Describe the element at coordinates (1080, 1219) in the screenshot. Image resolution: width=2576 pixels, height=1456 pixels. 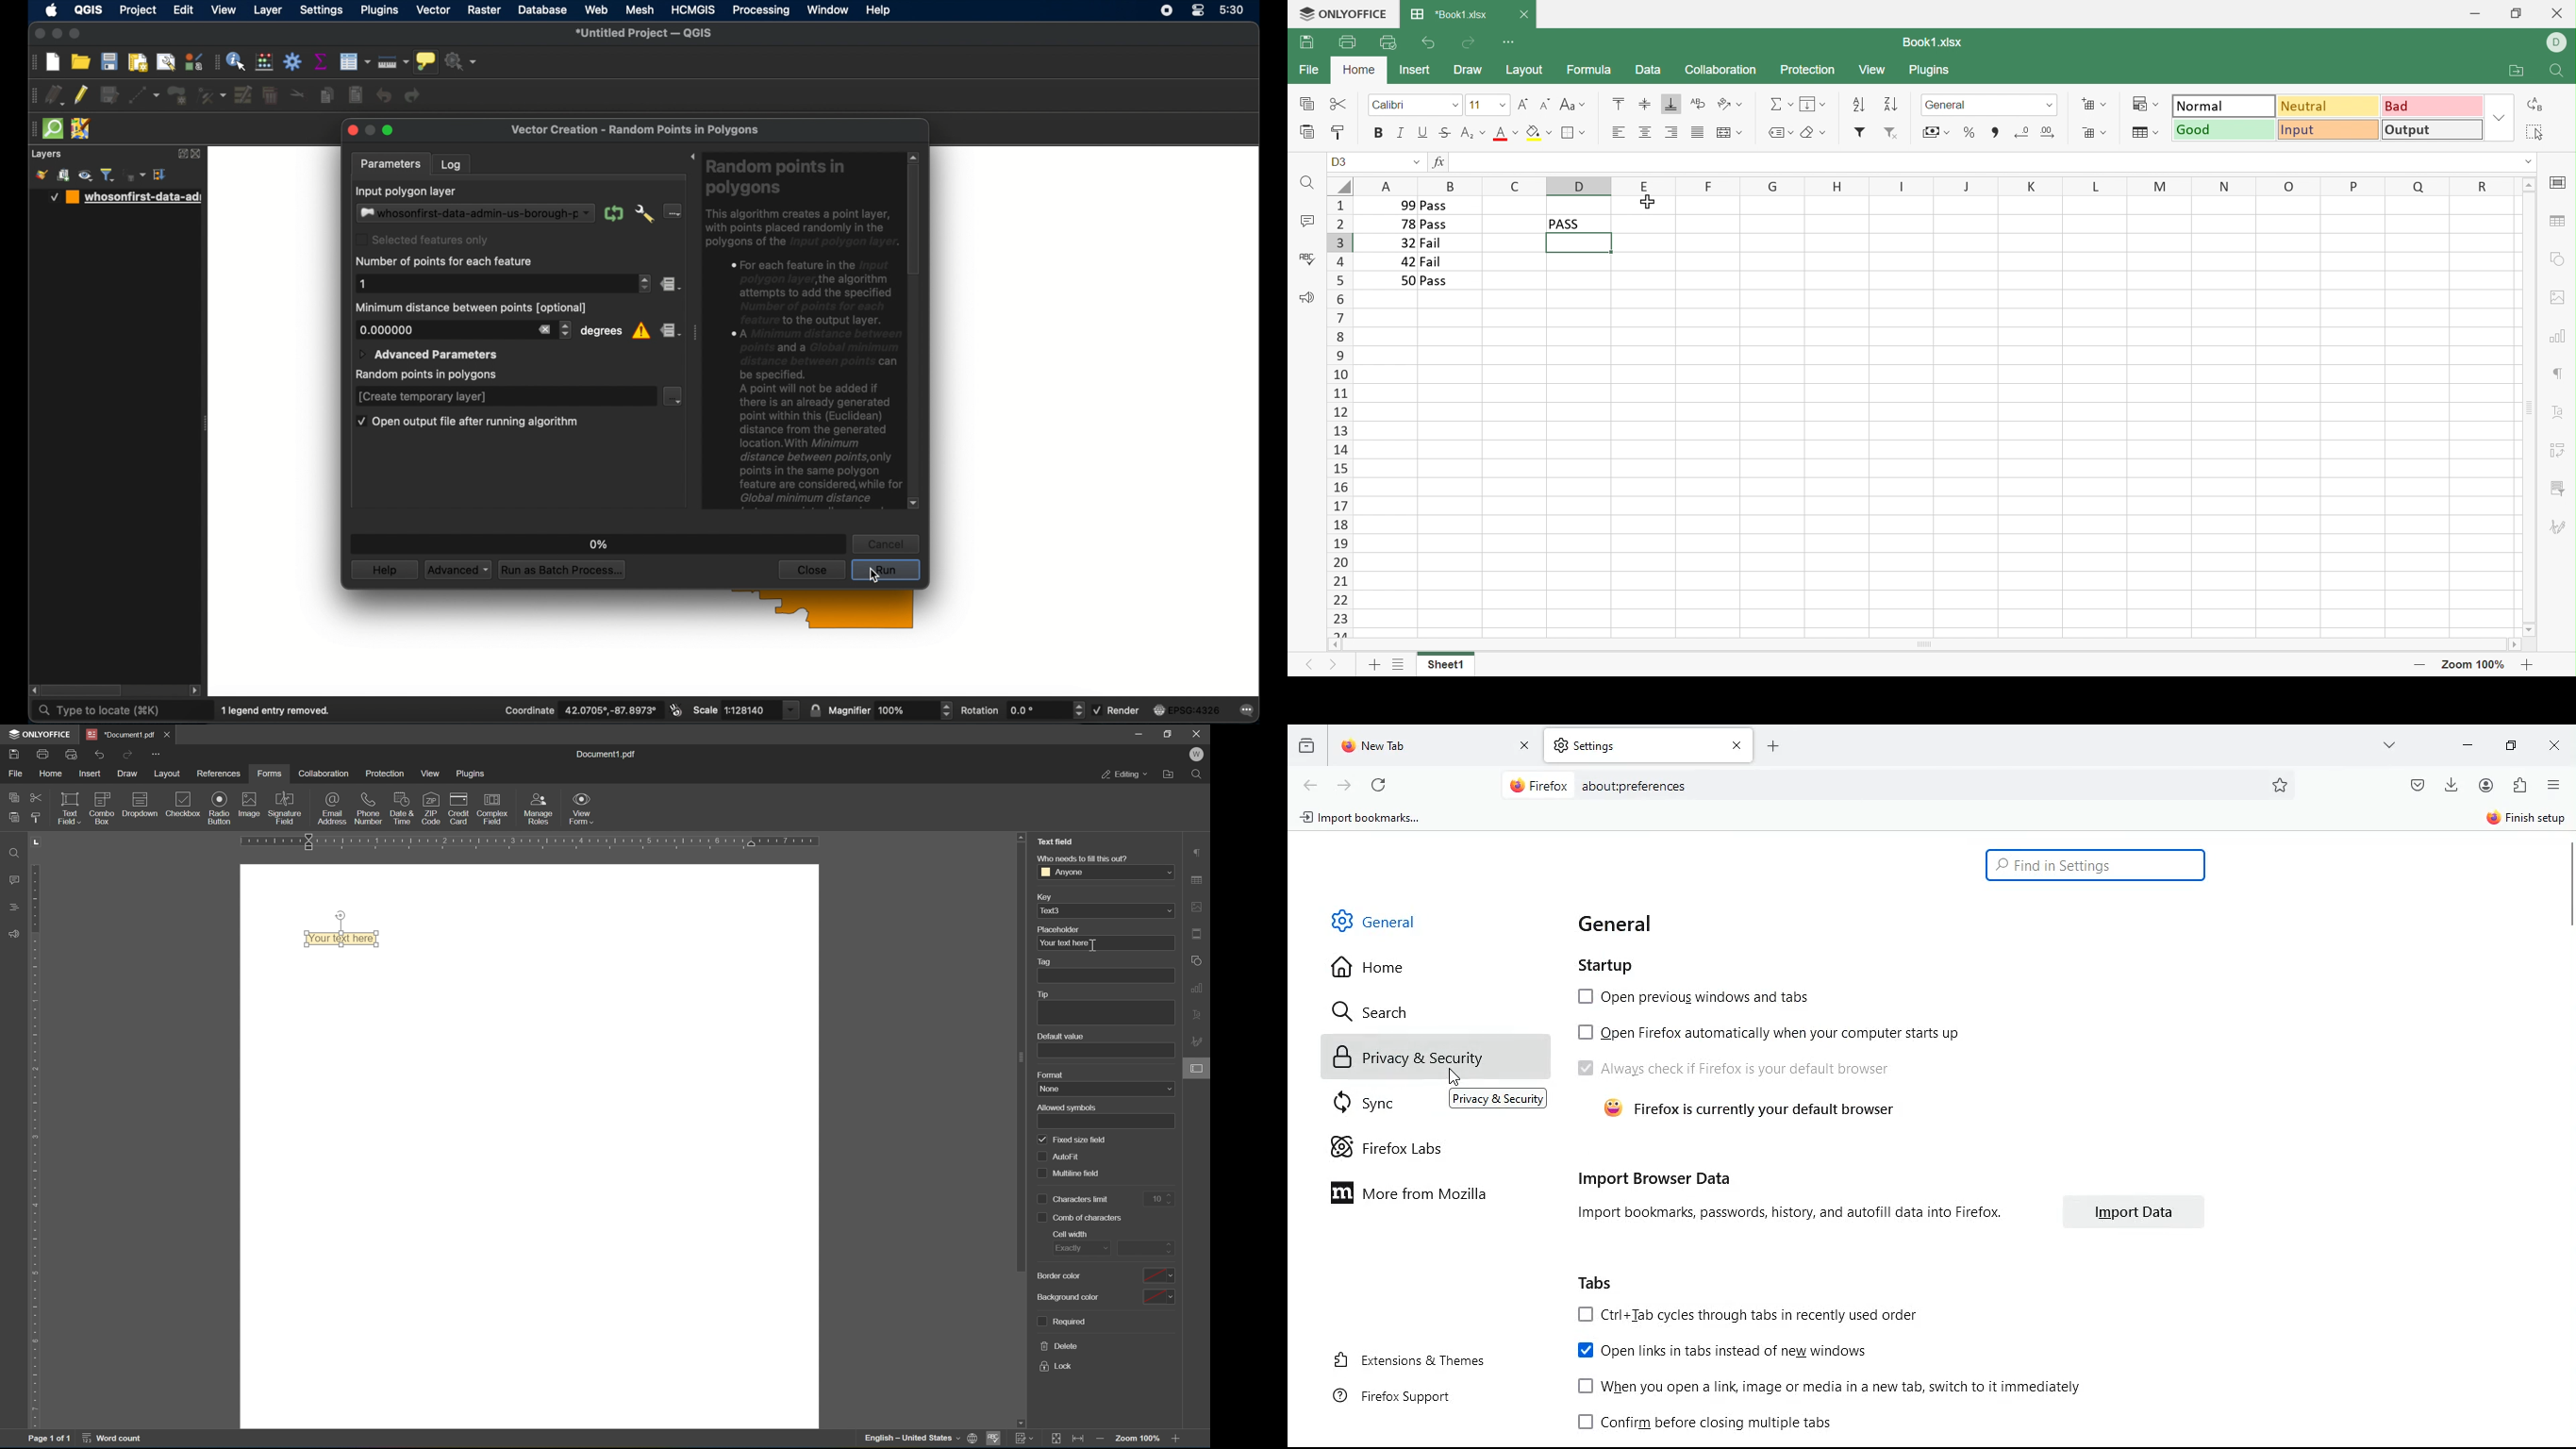
I see `comb of characters` at that location.